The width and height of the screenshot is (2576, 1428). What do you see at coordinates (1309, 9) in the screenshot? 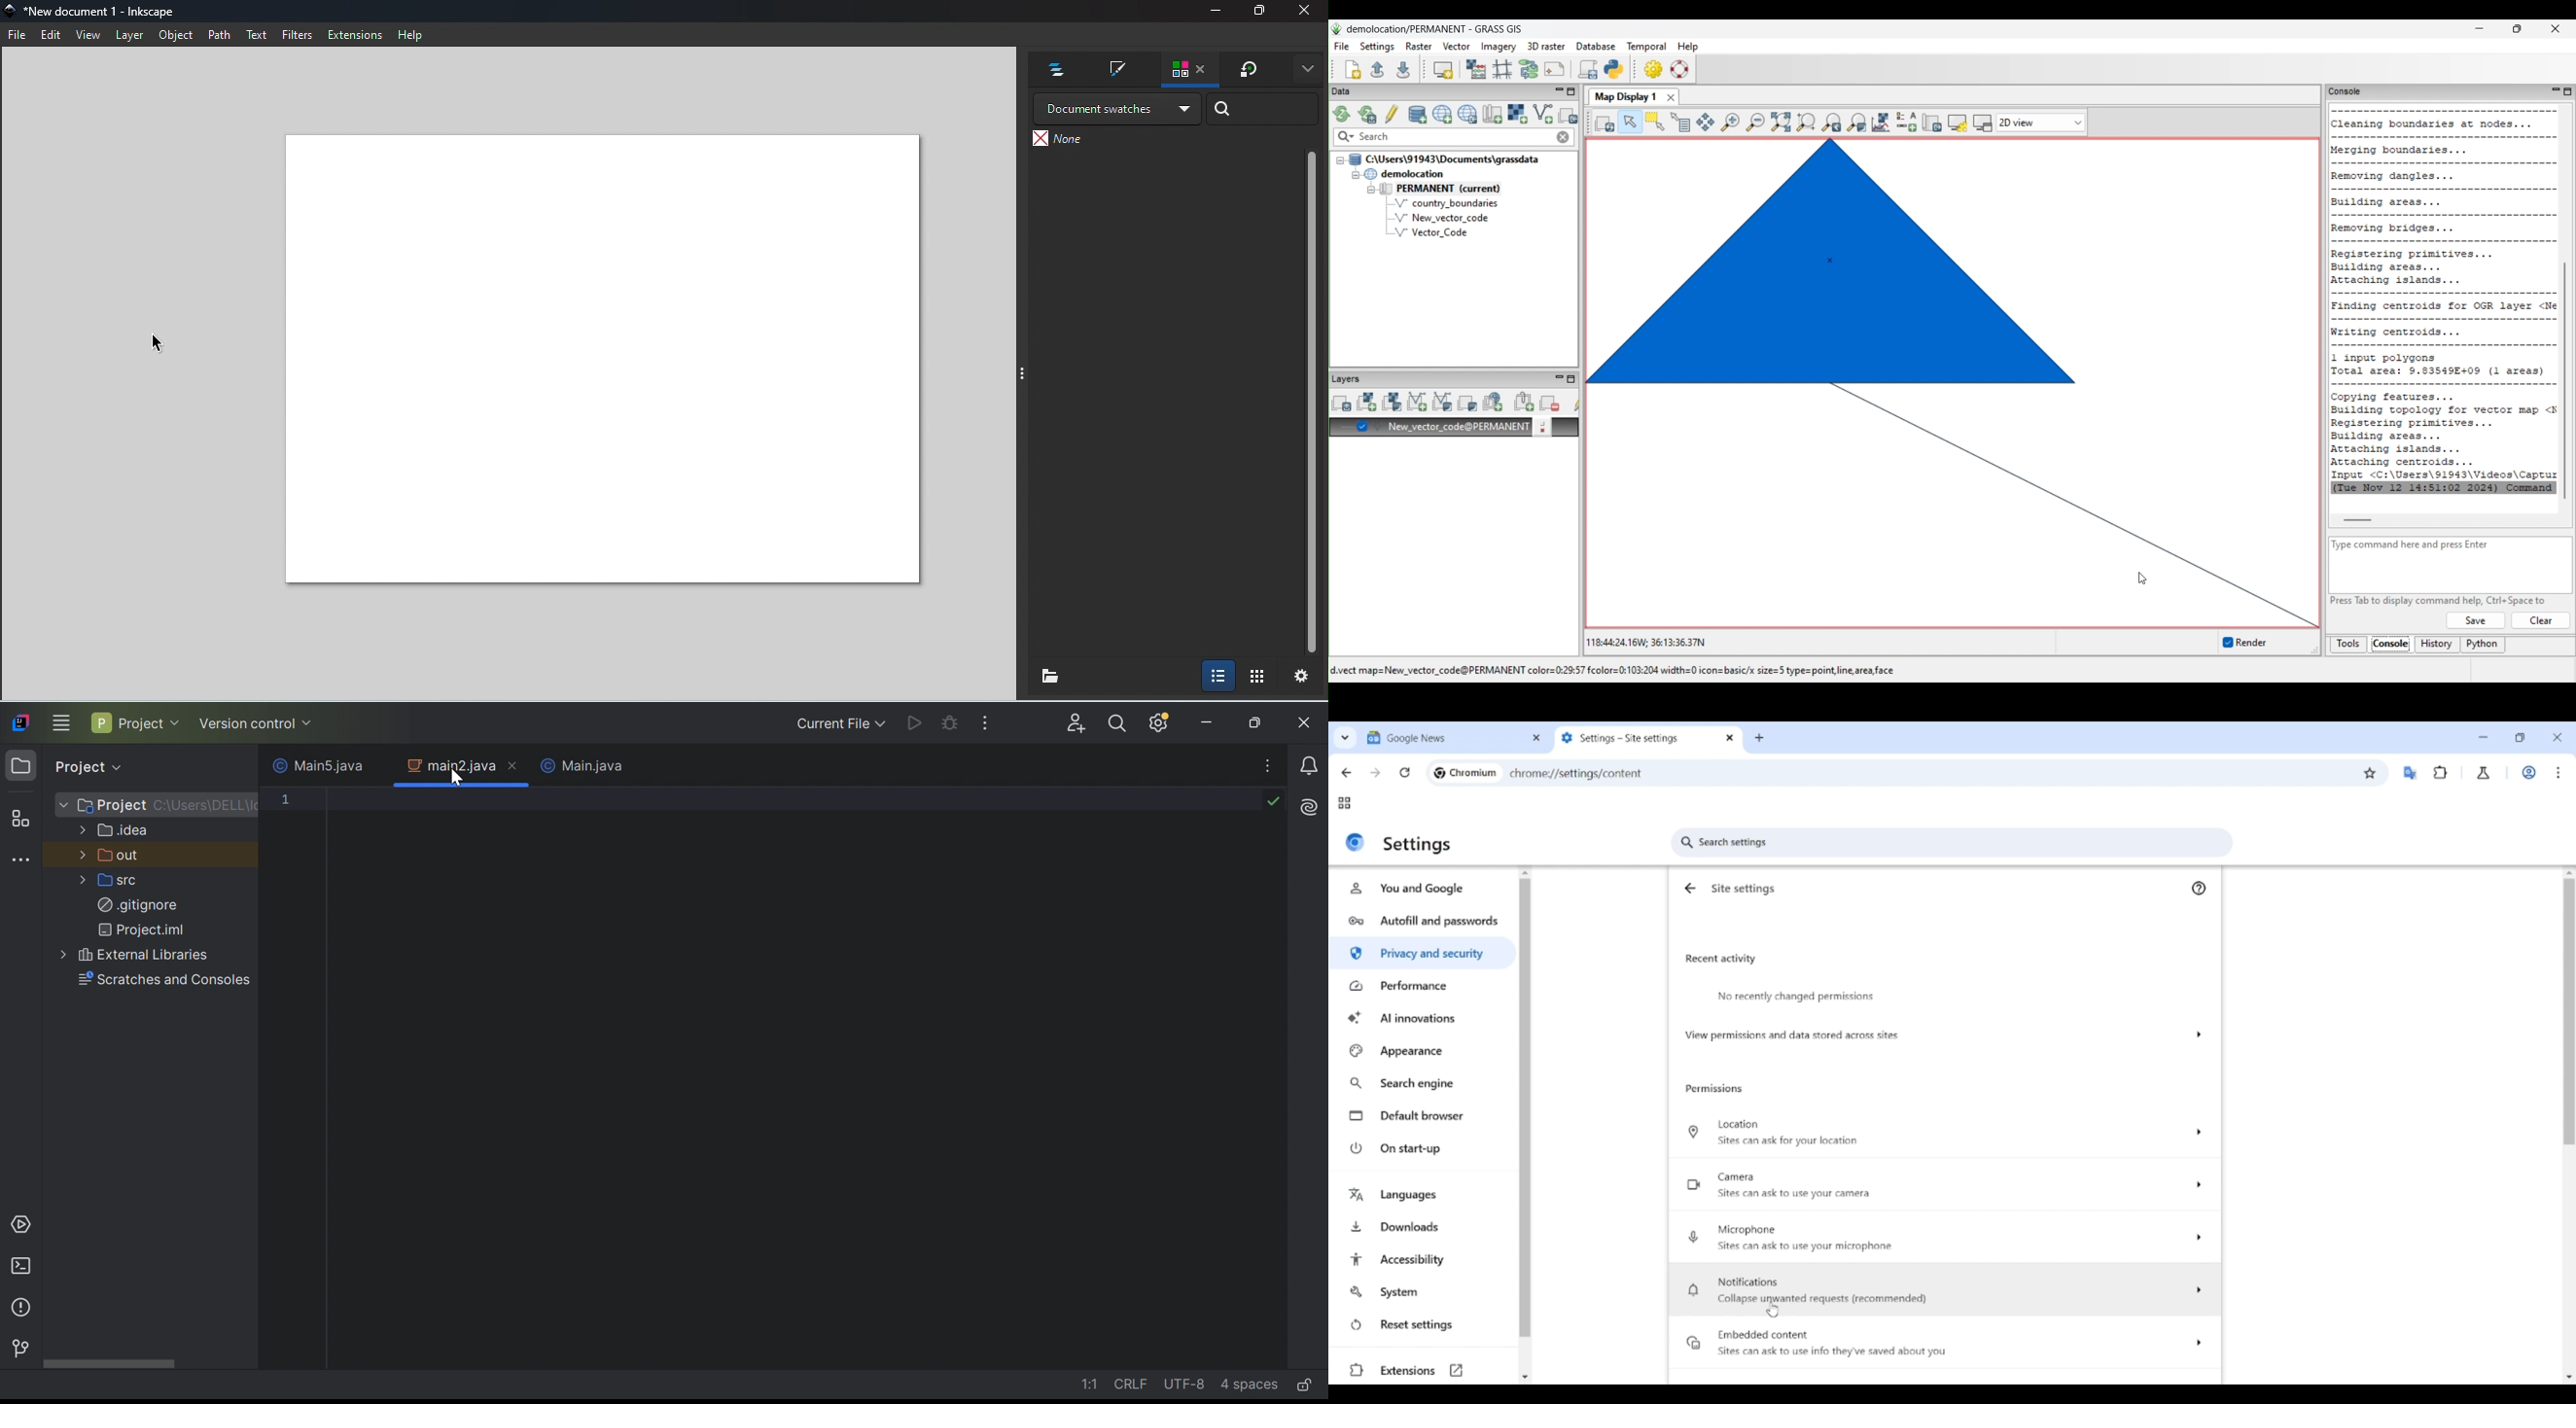
I see `Close` at bounding box center [1309, 9].